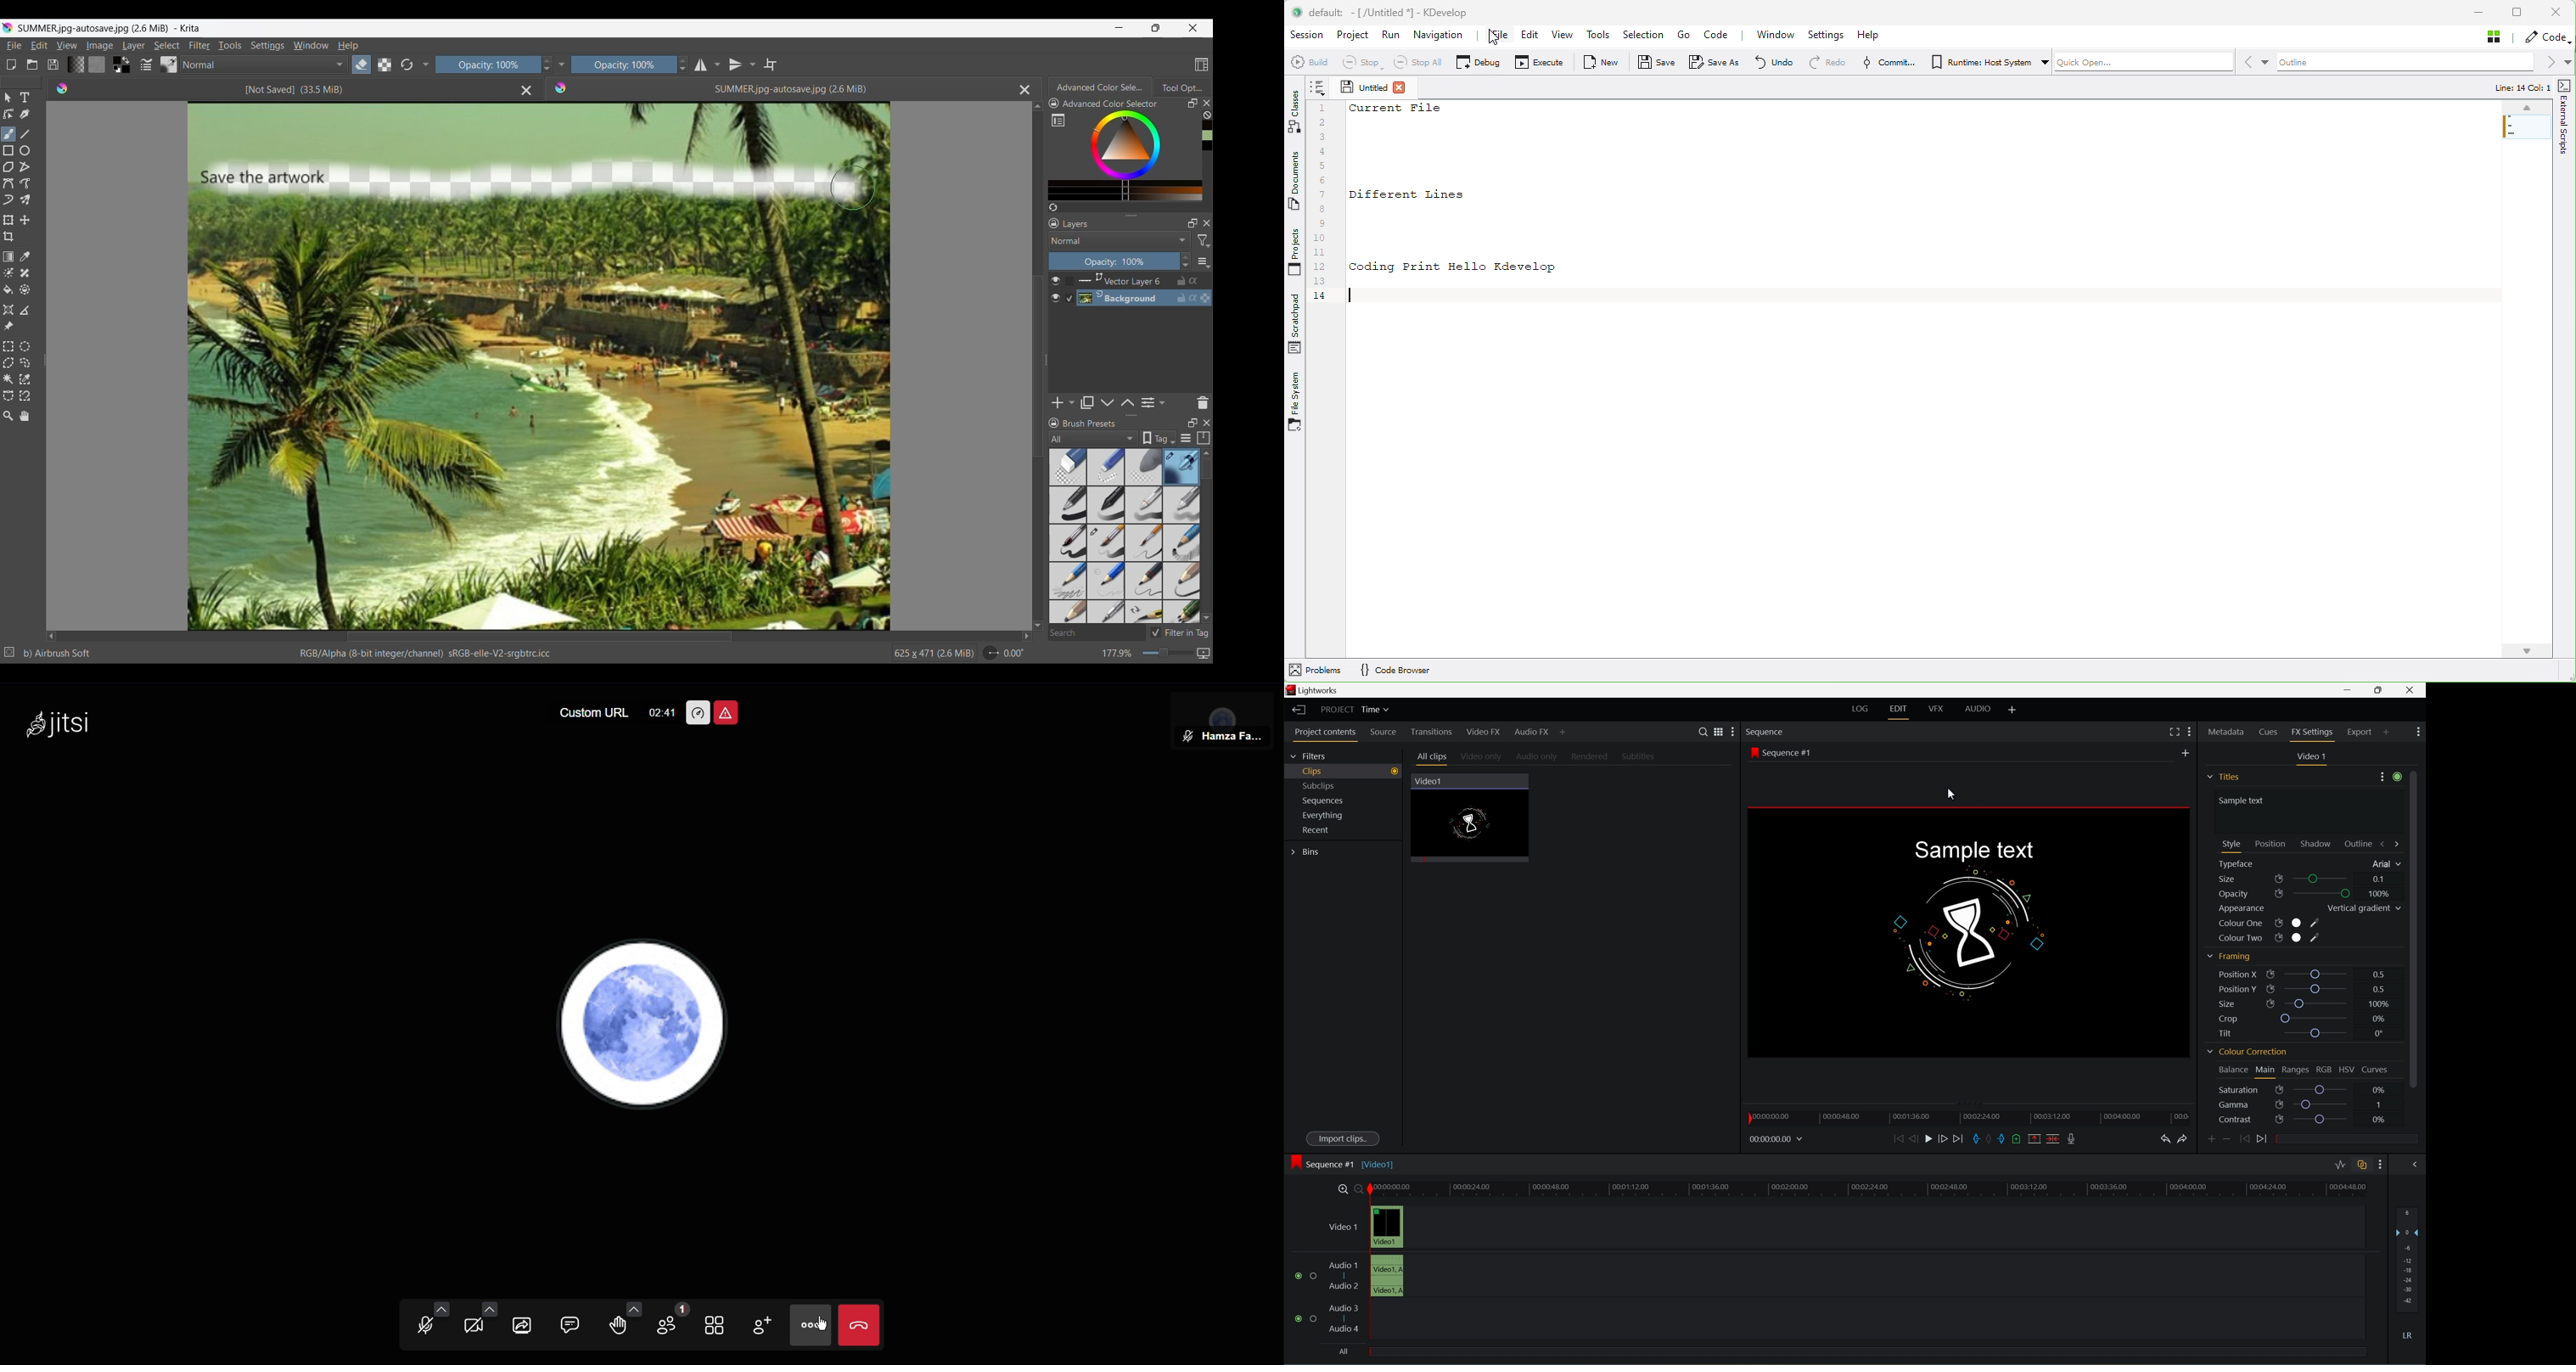 Image resolution: width=2576 pixels, height=1372 pixels. What do you see at coordinates (146, 64) in the screenshot?
I see `Edit brush settings` at bounding box center [146, 64].